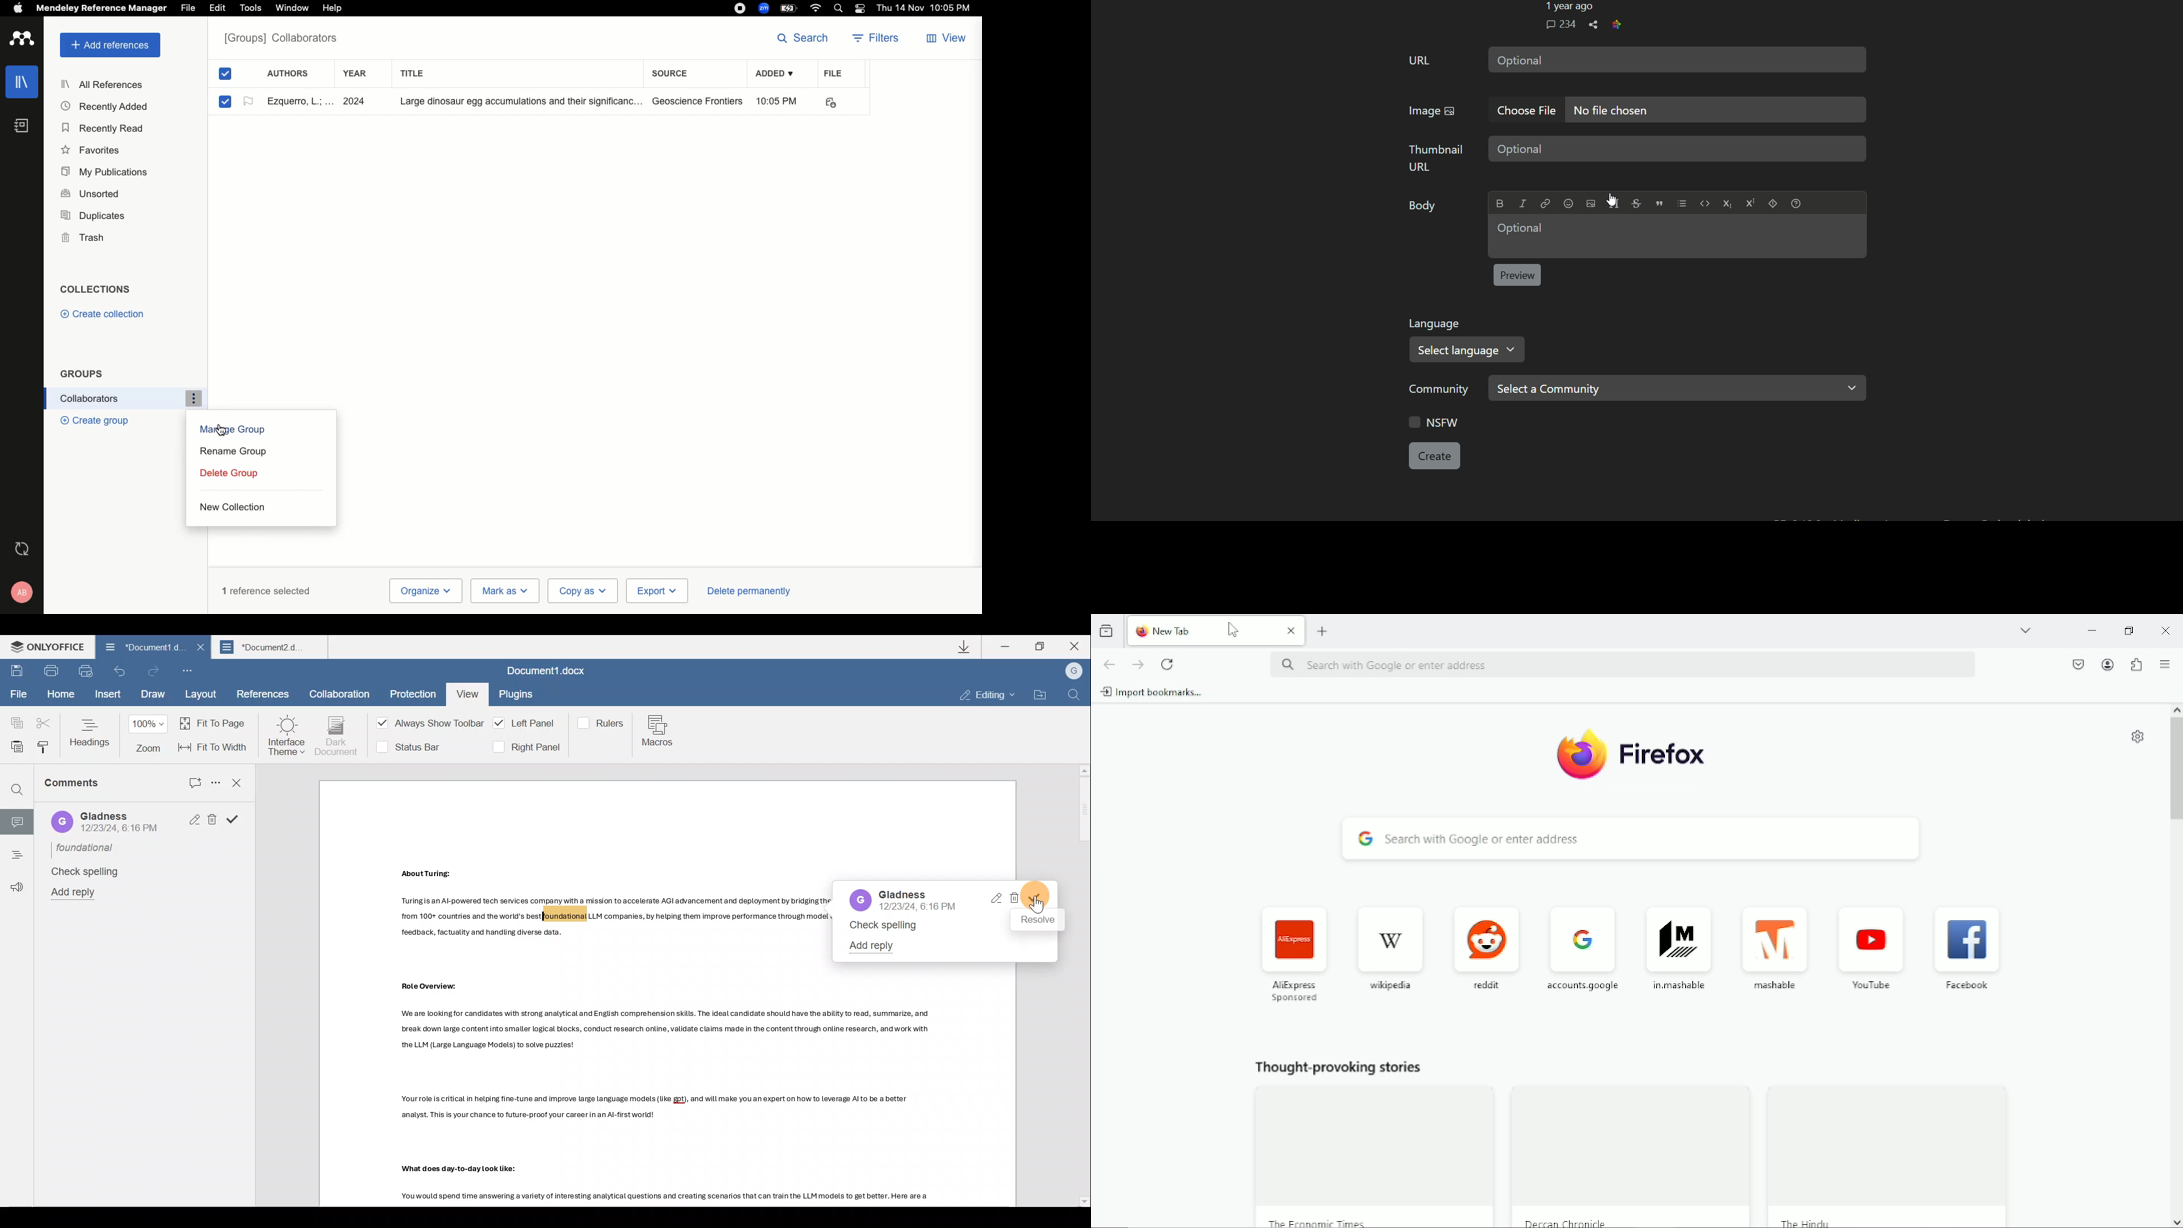 The width and height of the screenshot is (2184, 1232). I want to click on Reload current page, so click(1166, 663).